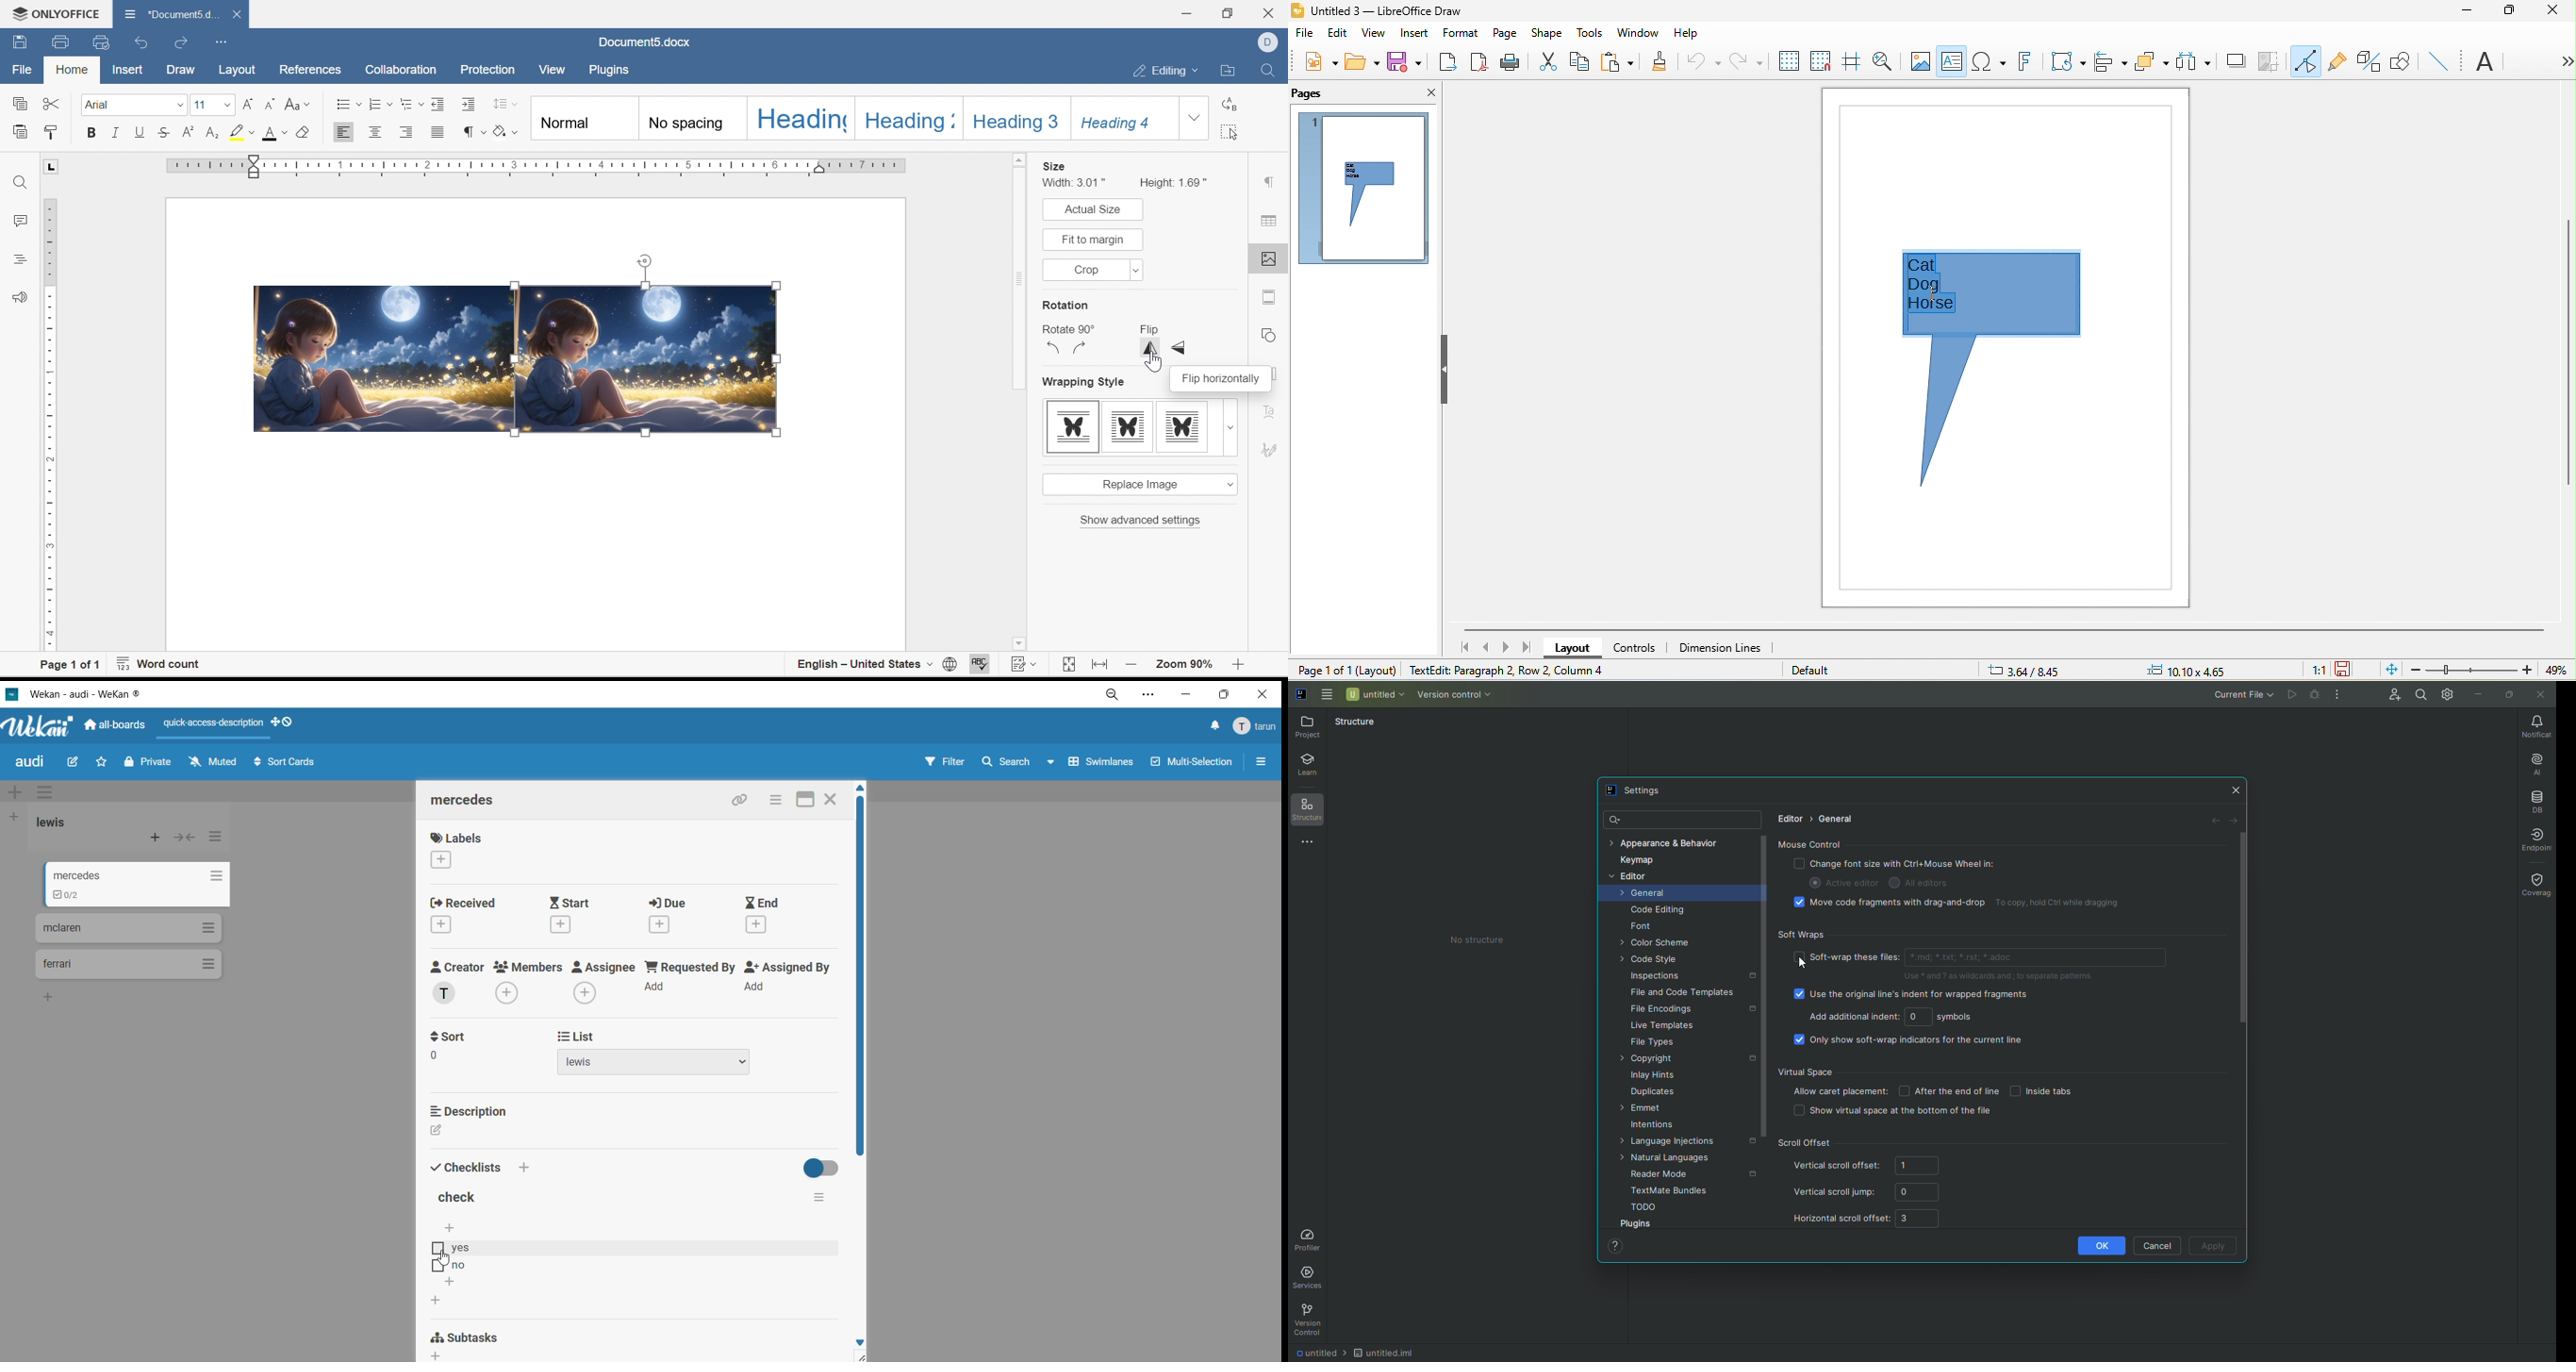 The width and height of the screenshot is (2576, 1372). What do you see at coordinates (834, 800) in the screenshot?
I see `close` at bounding box center [834, 800].